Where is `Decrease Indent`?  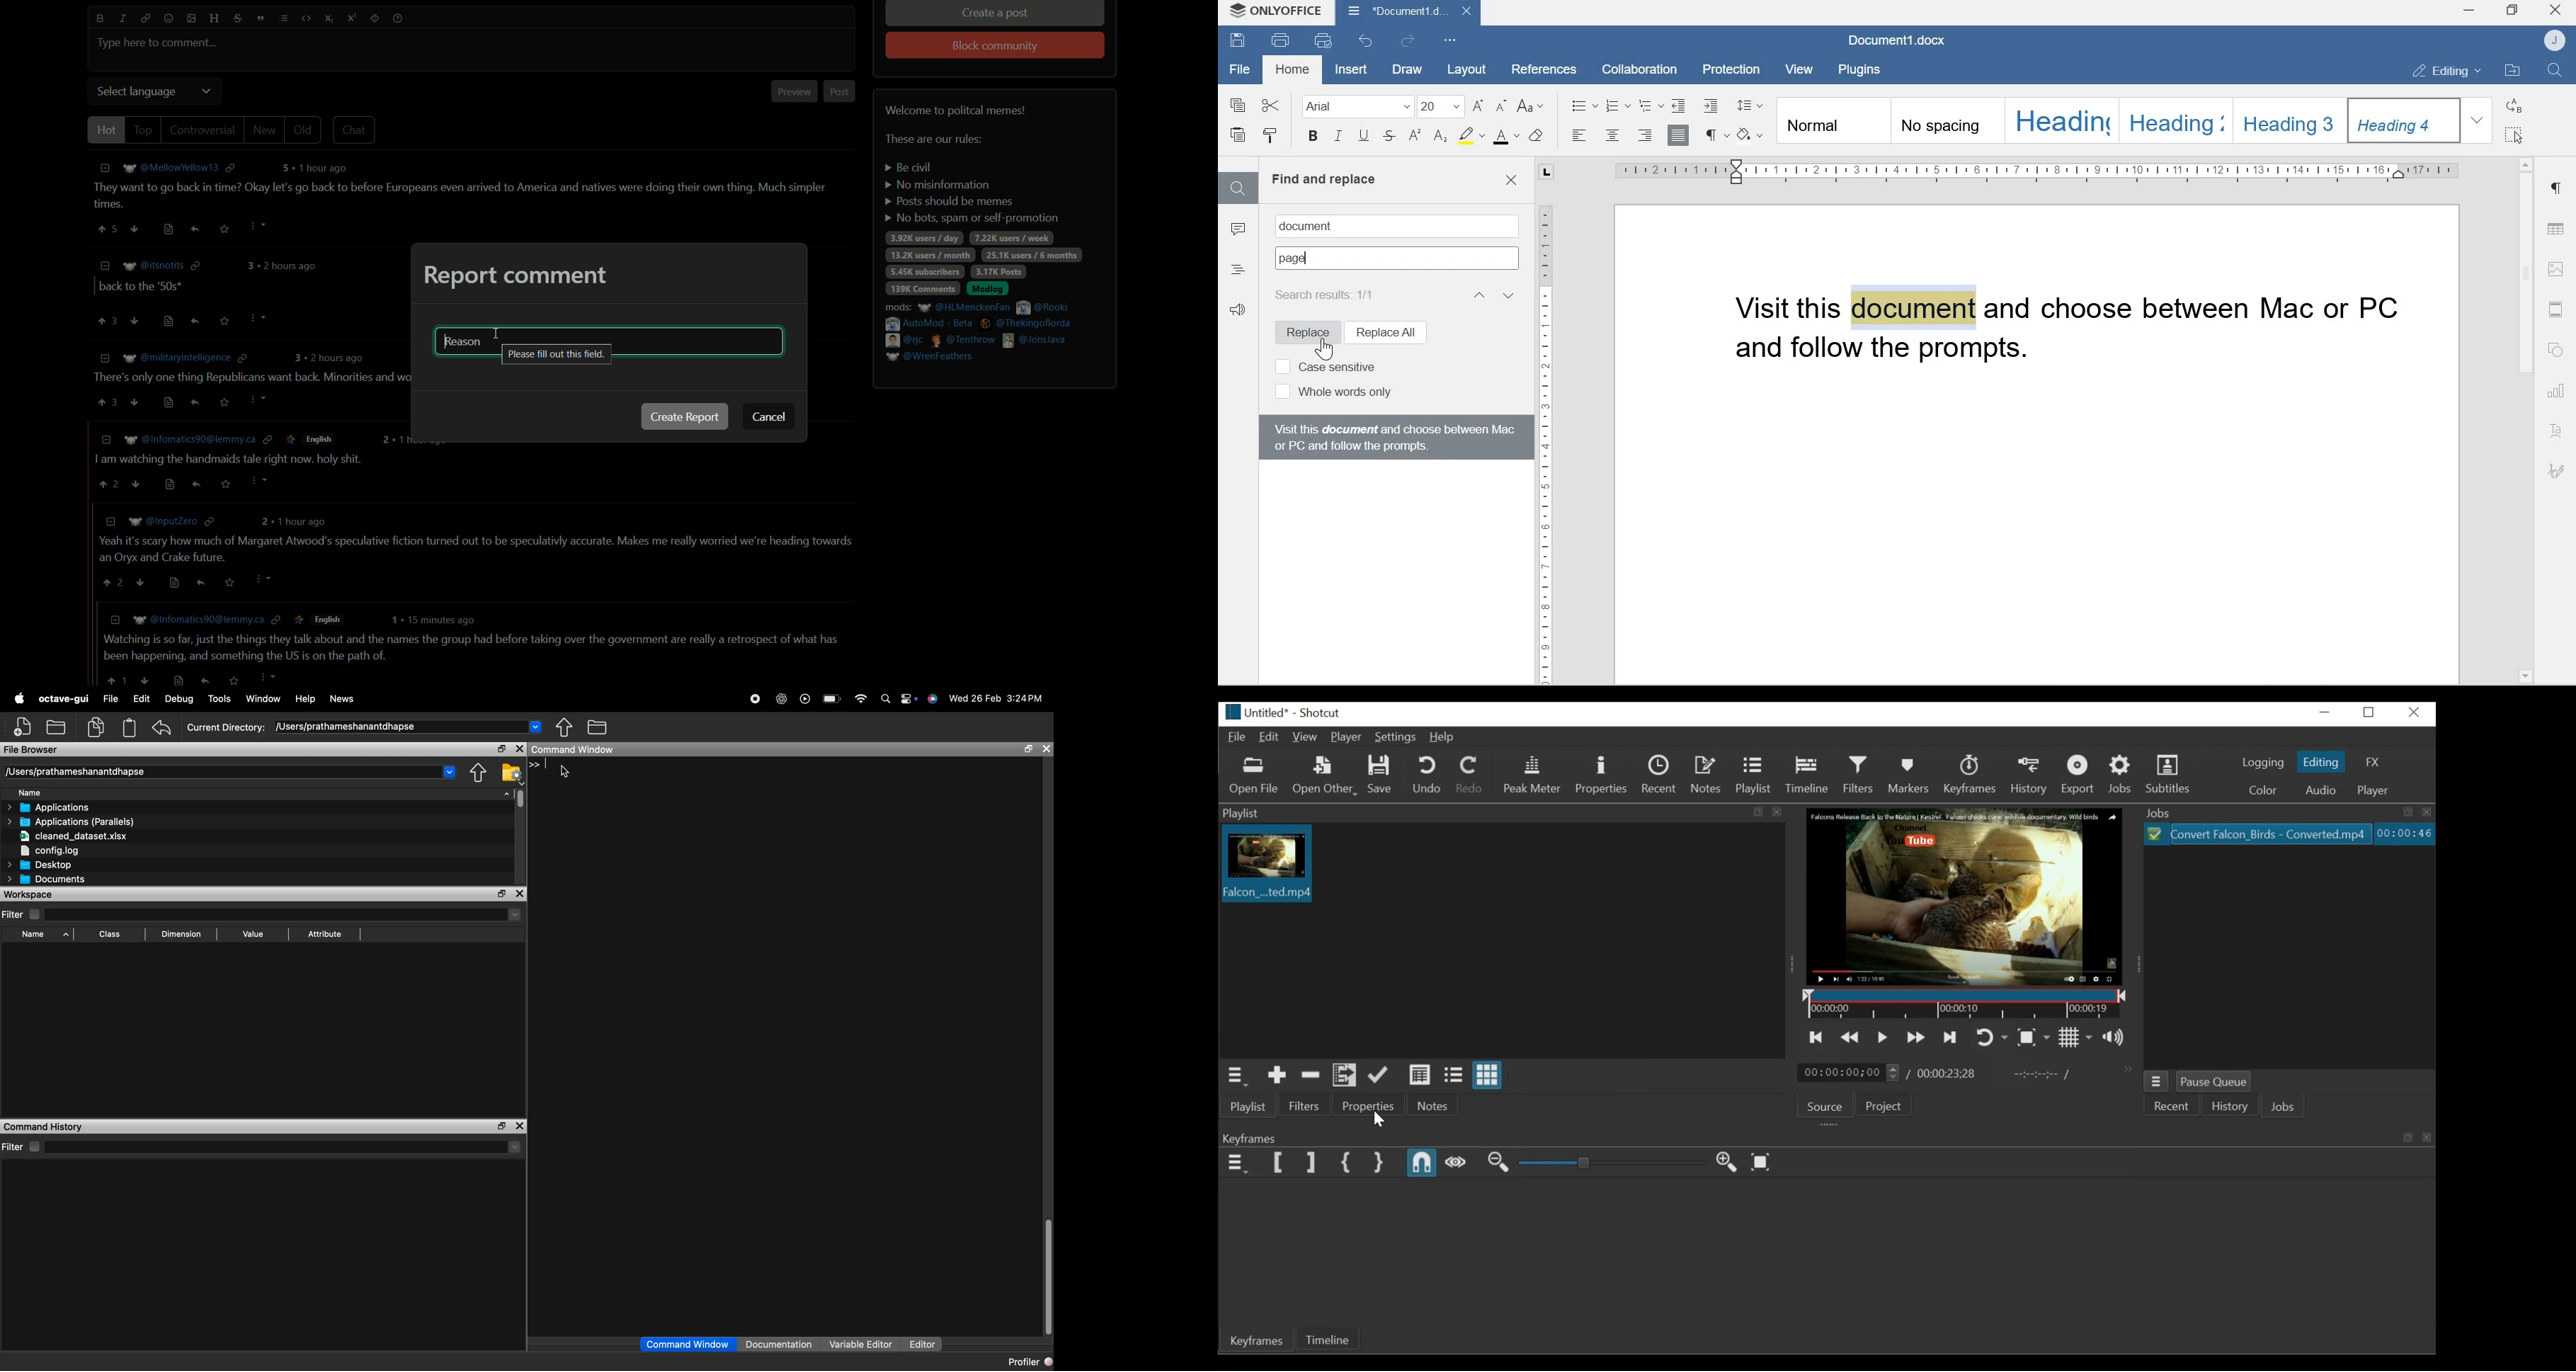
Decrease Indent is located at coordinates (1714, 105).